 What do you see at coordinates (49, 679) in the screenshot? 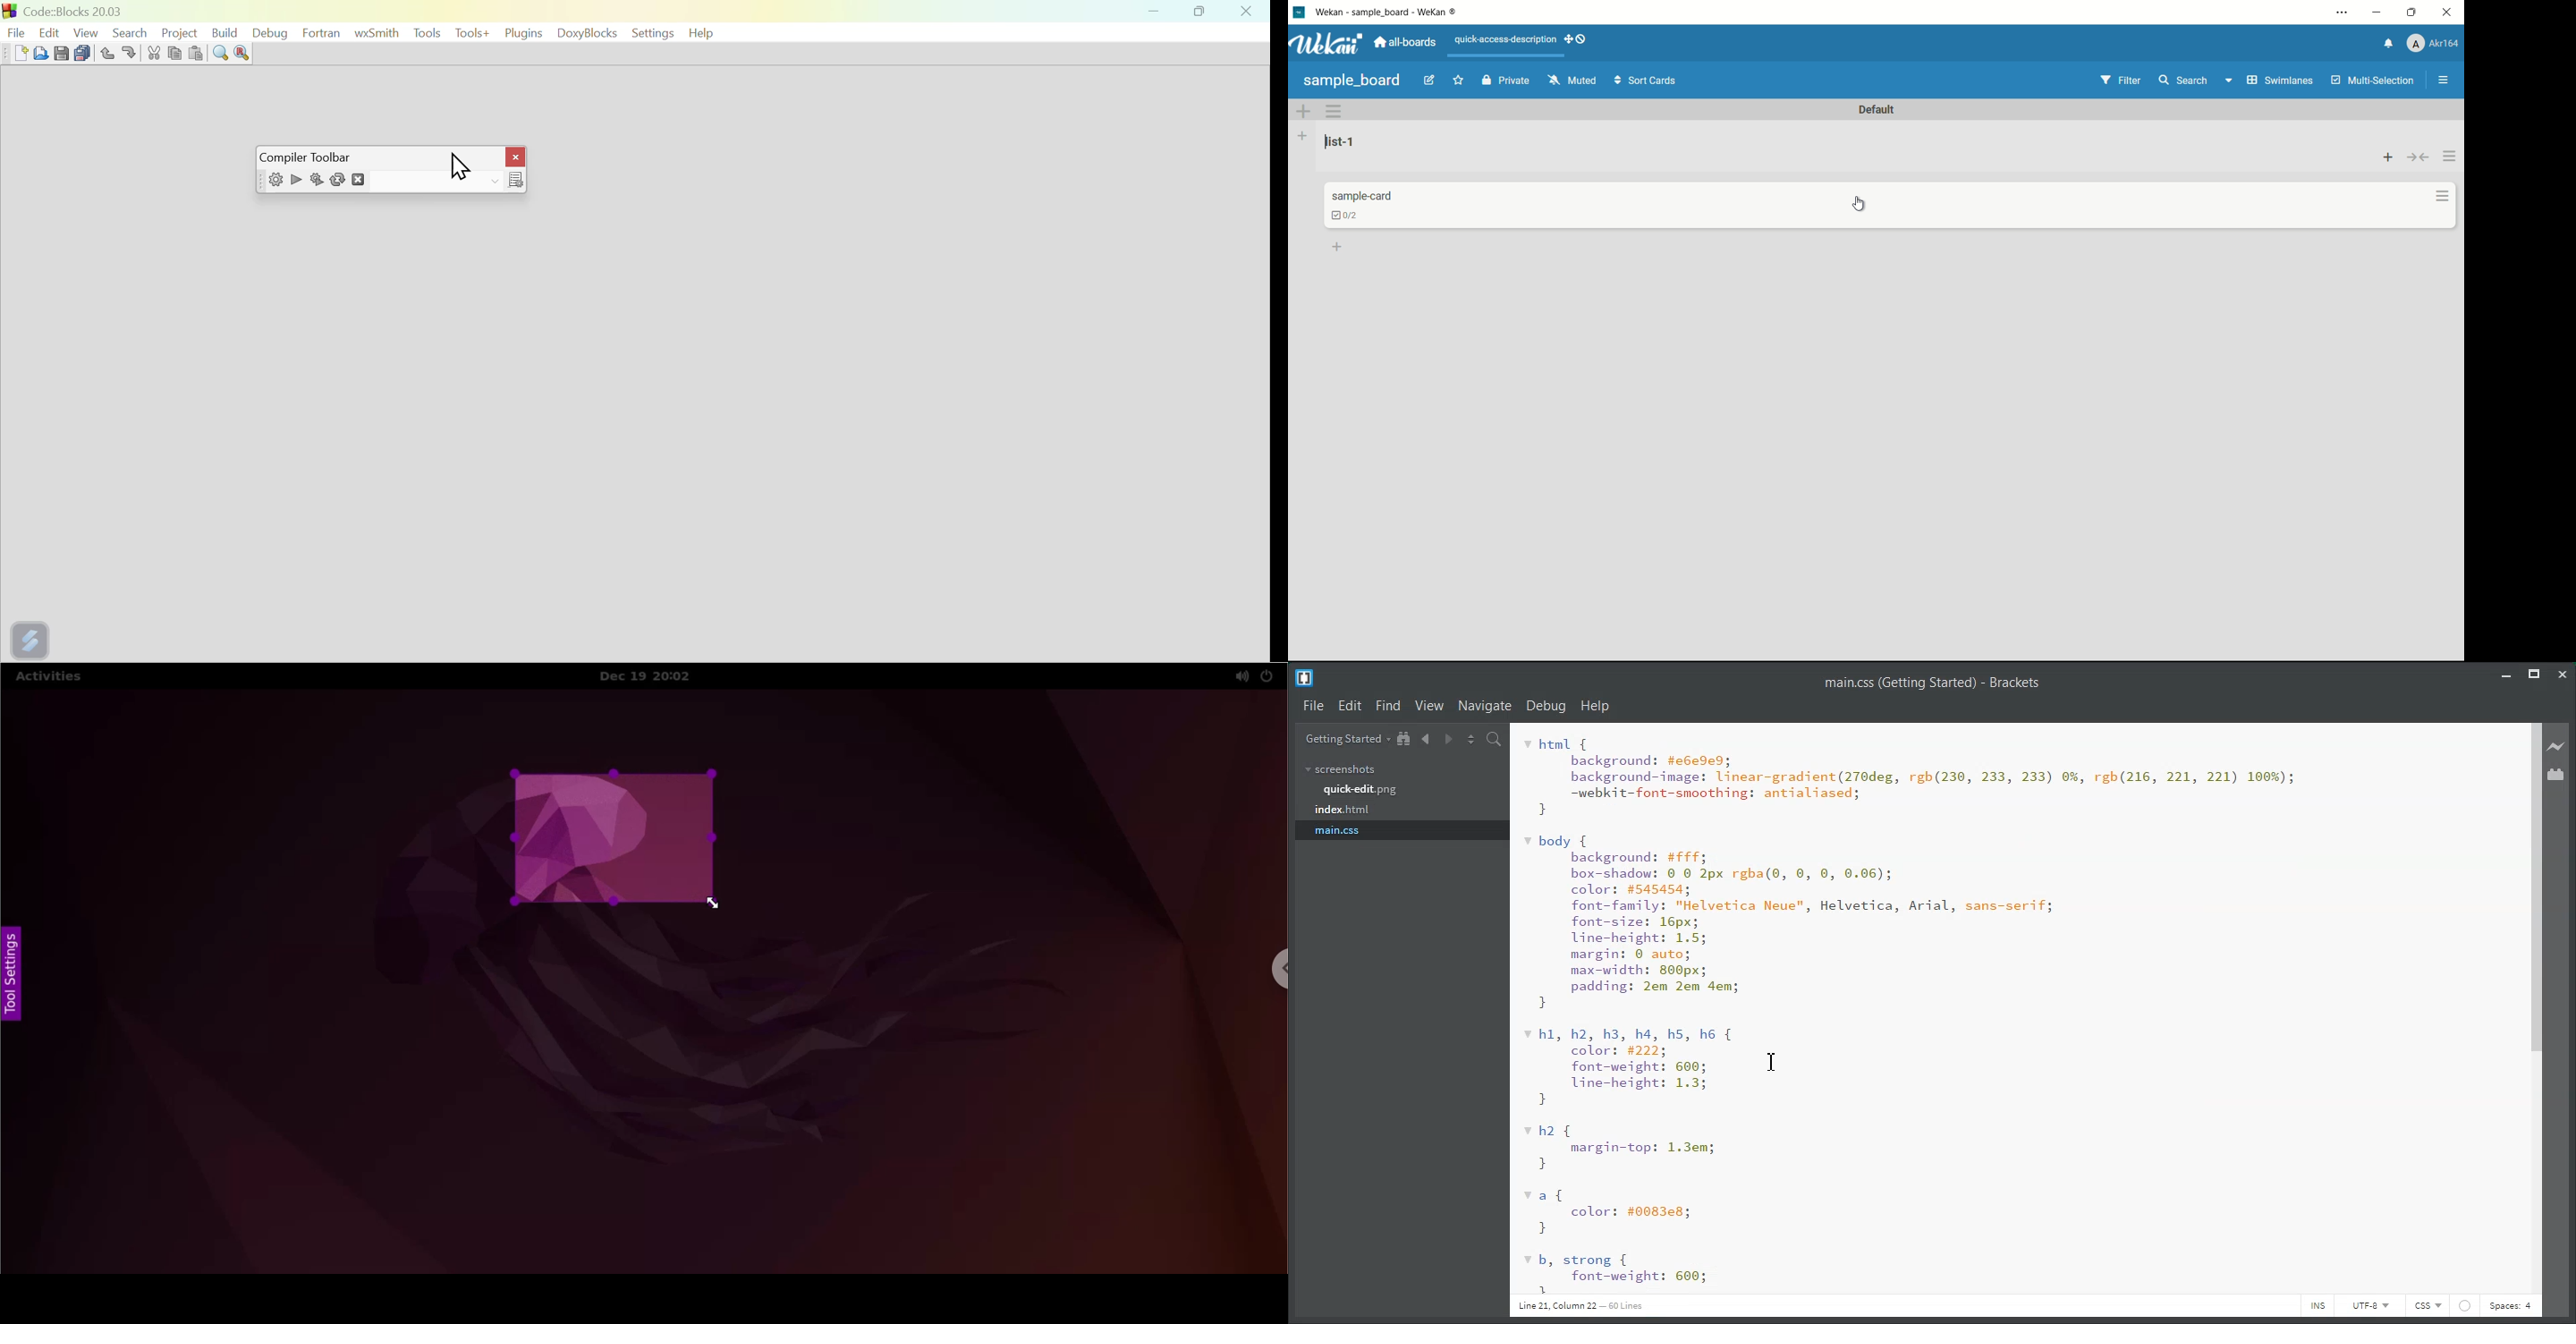
I see `activities` at bounding box center [49, 679].